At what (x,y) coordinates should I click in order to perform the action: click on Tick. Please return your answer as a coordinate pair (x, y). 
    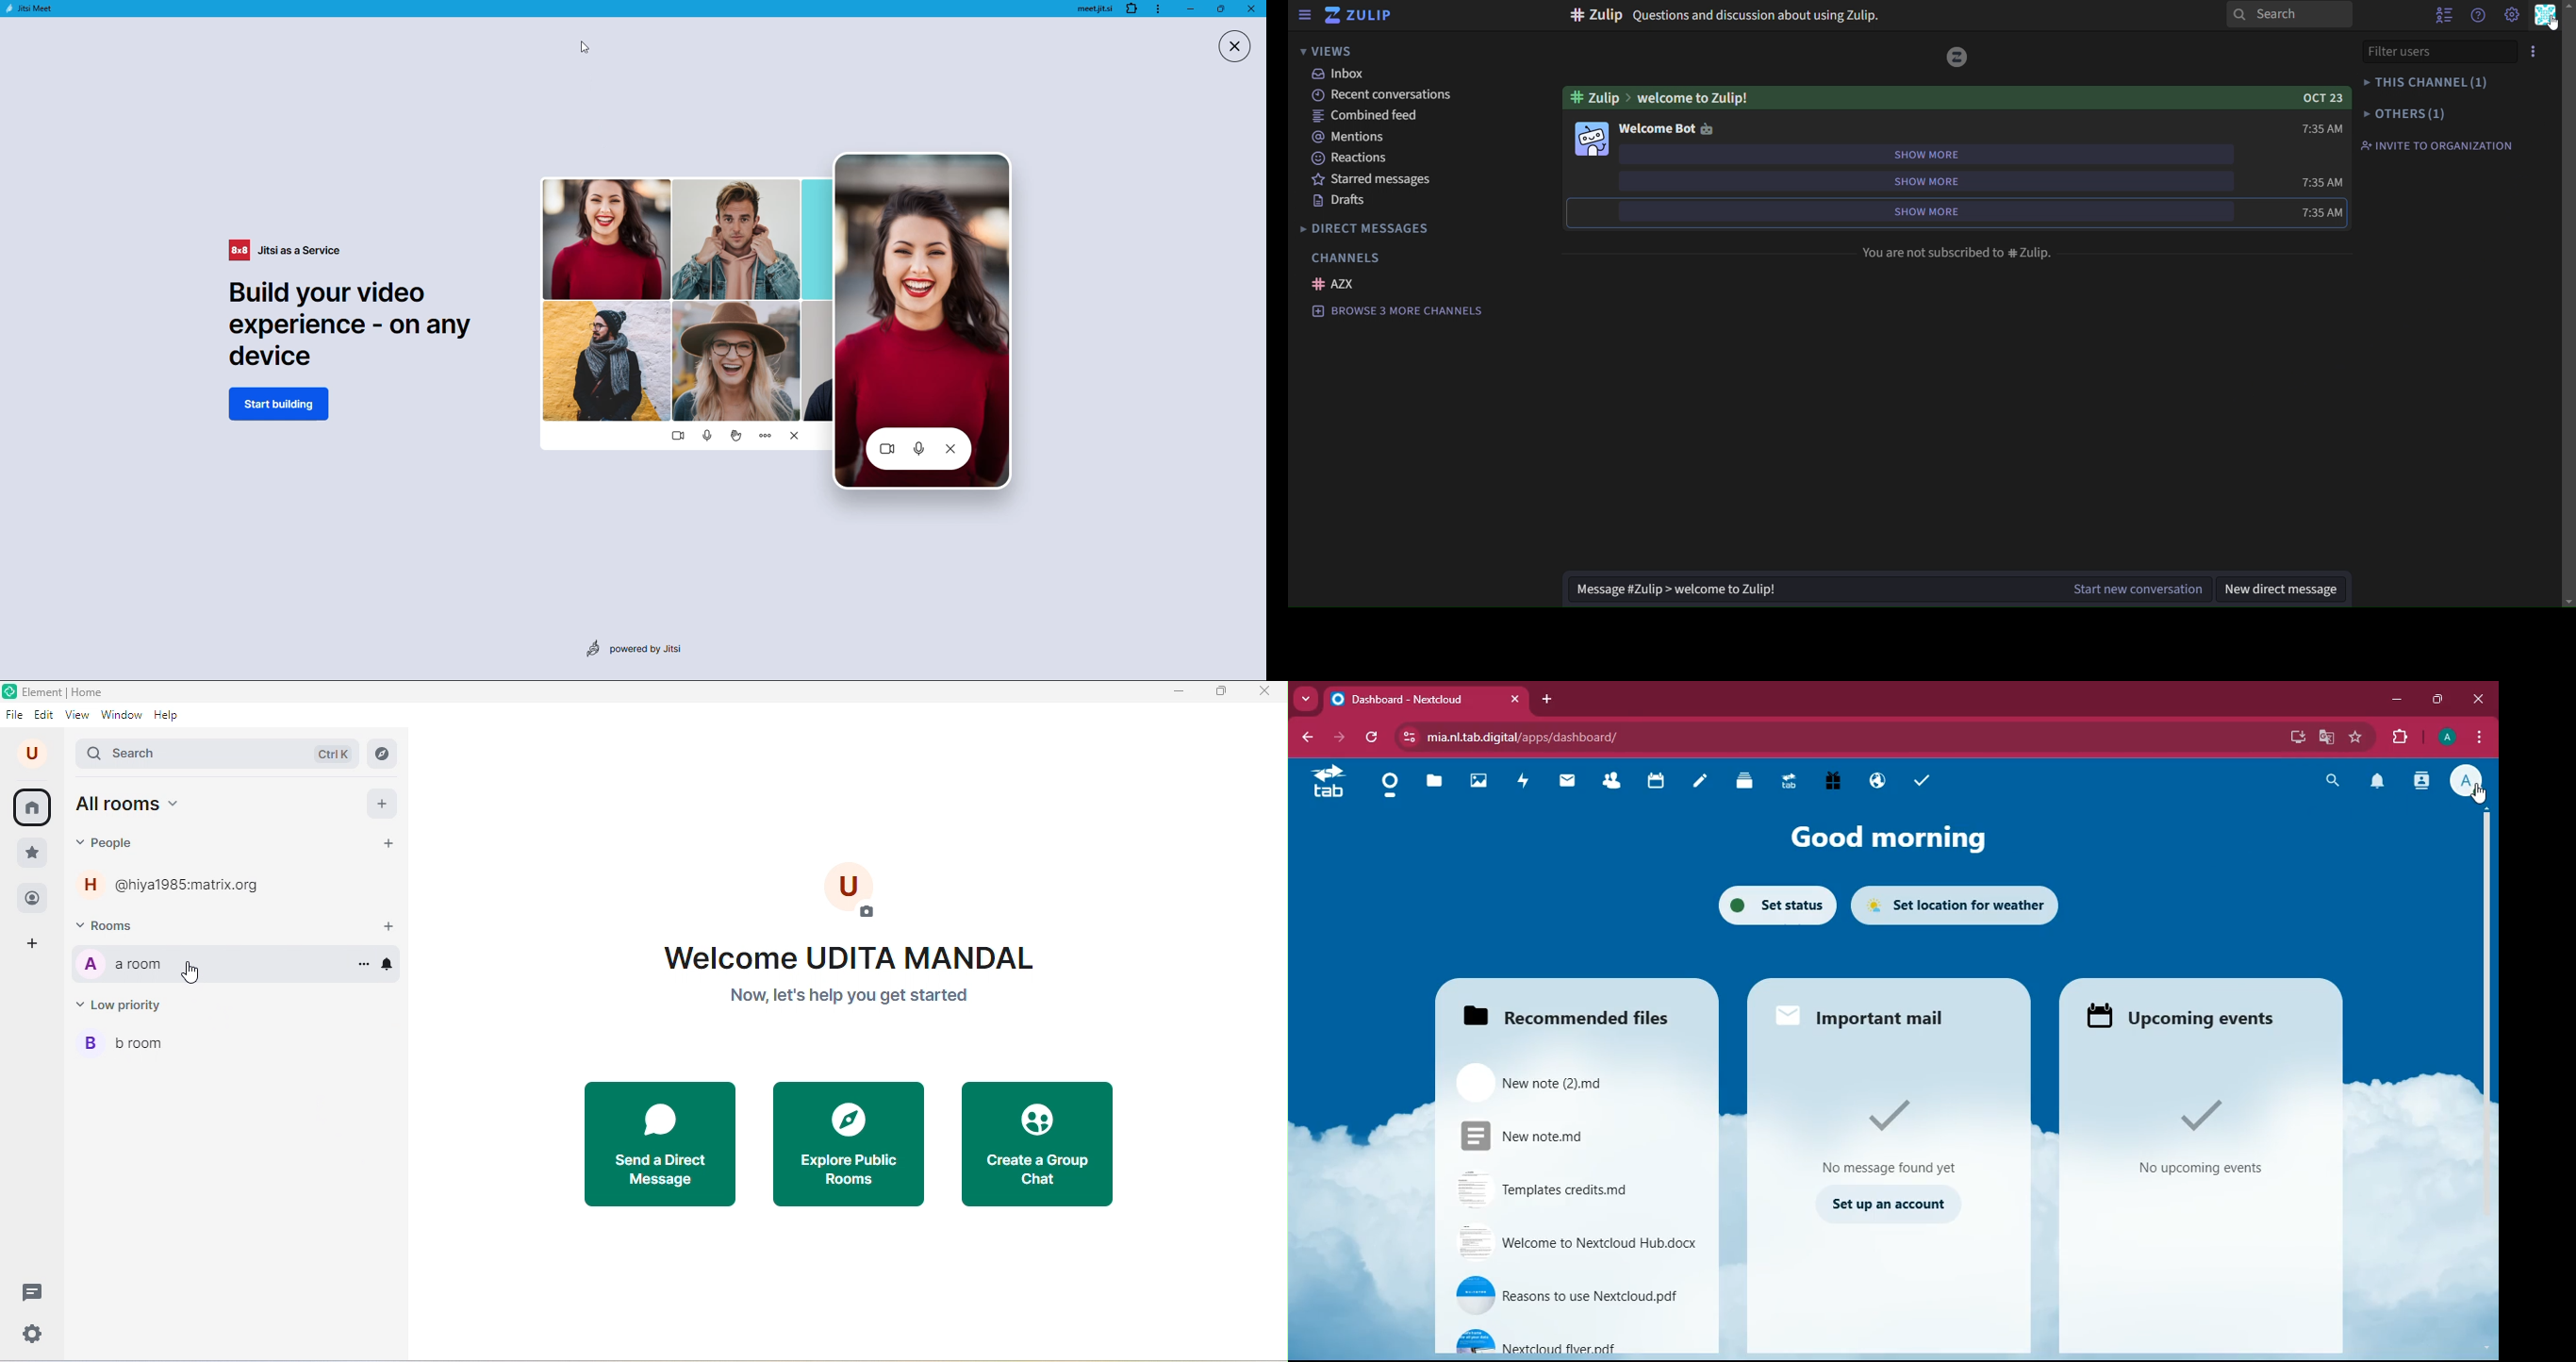
    Looking at the image, I should click on (2193, 1115).